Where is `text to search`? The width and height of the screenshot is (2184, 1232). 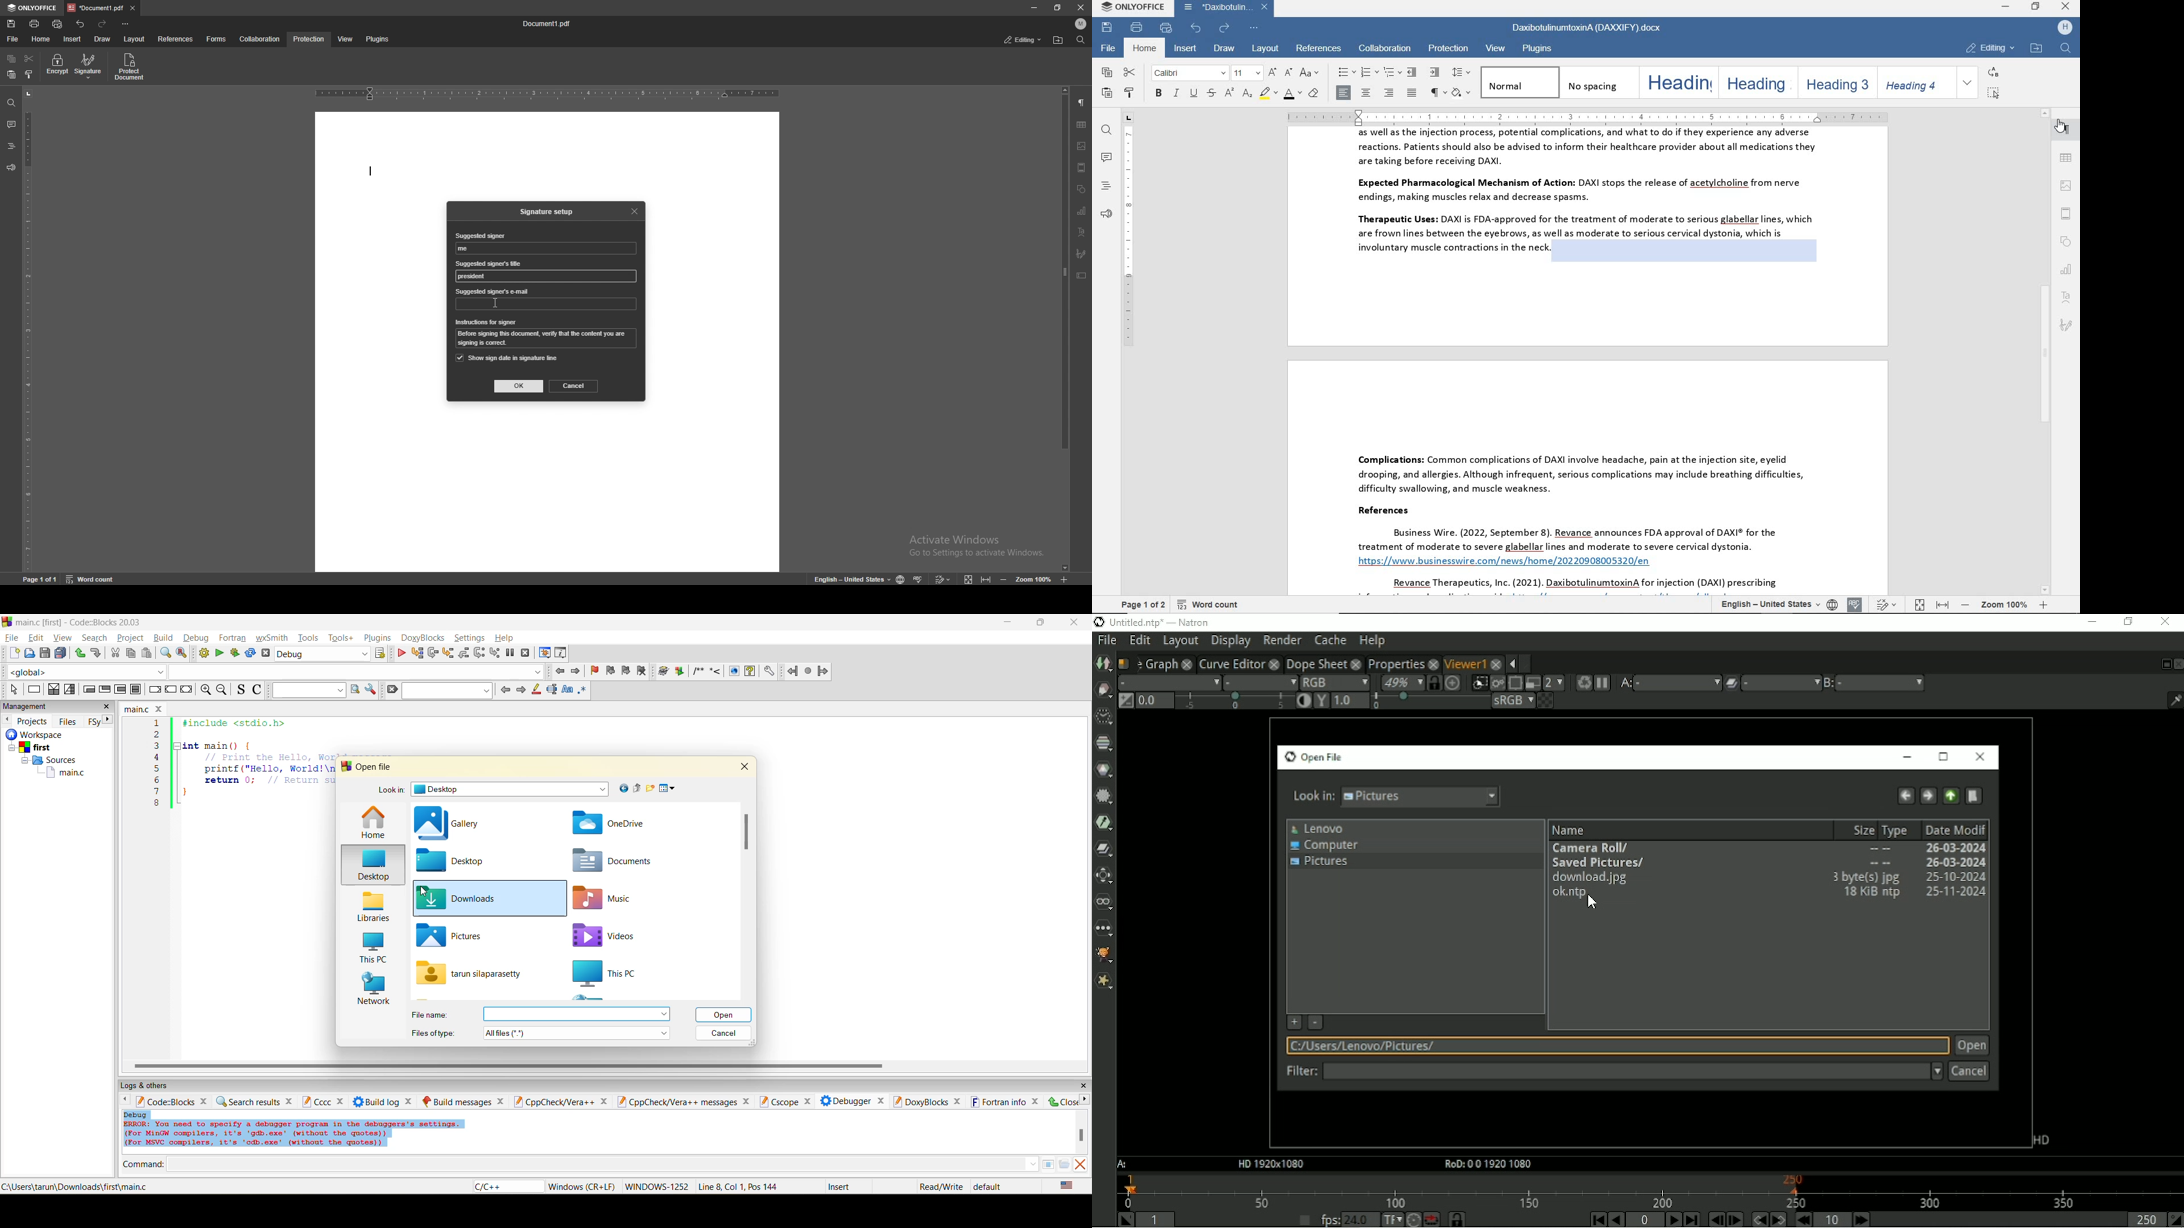 text to search is located at coordinates (307, 690).